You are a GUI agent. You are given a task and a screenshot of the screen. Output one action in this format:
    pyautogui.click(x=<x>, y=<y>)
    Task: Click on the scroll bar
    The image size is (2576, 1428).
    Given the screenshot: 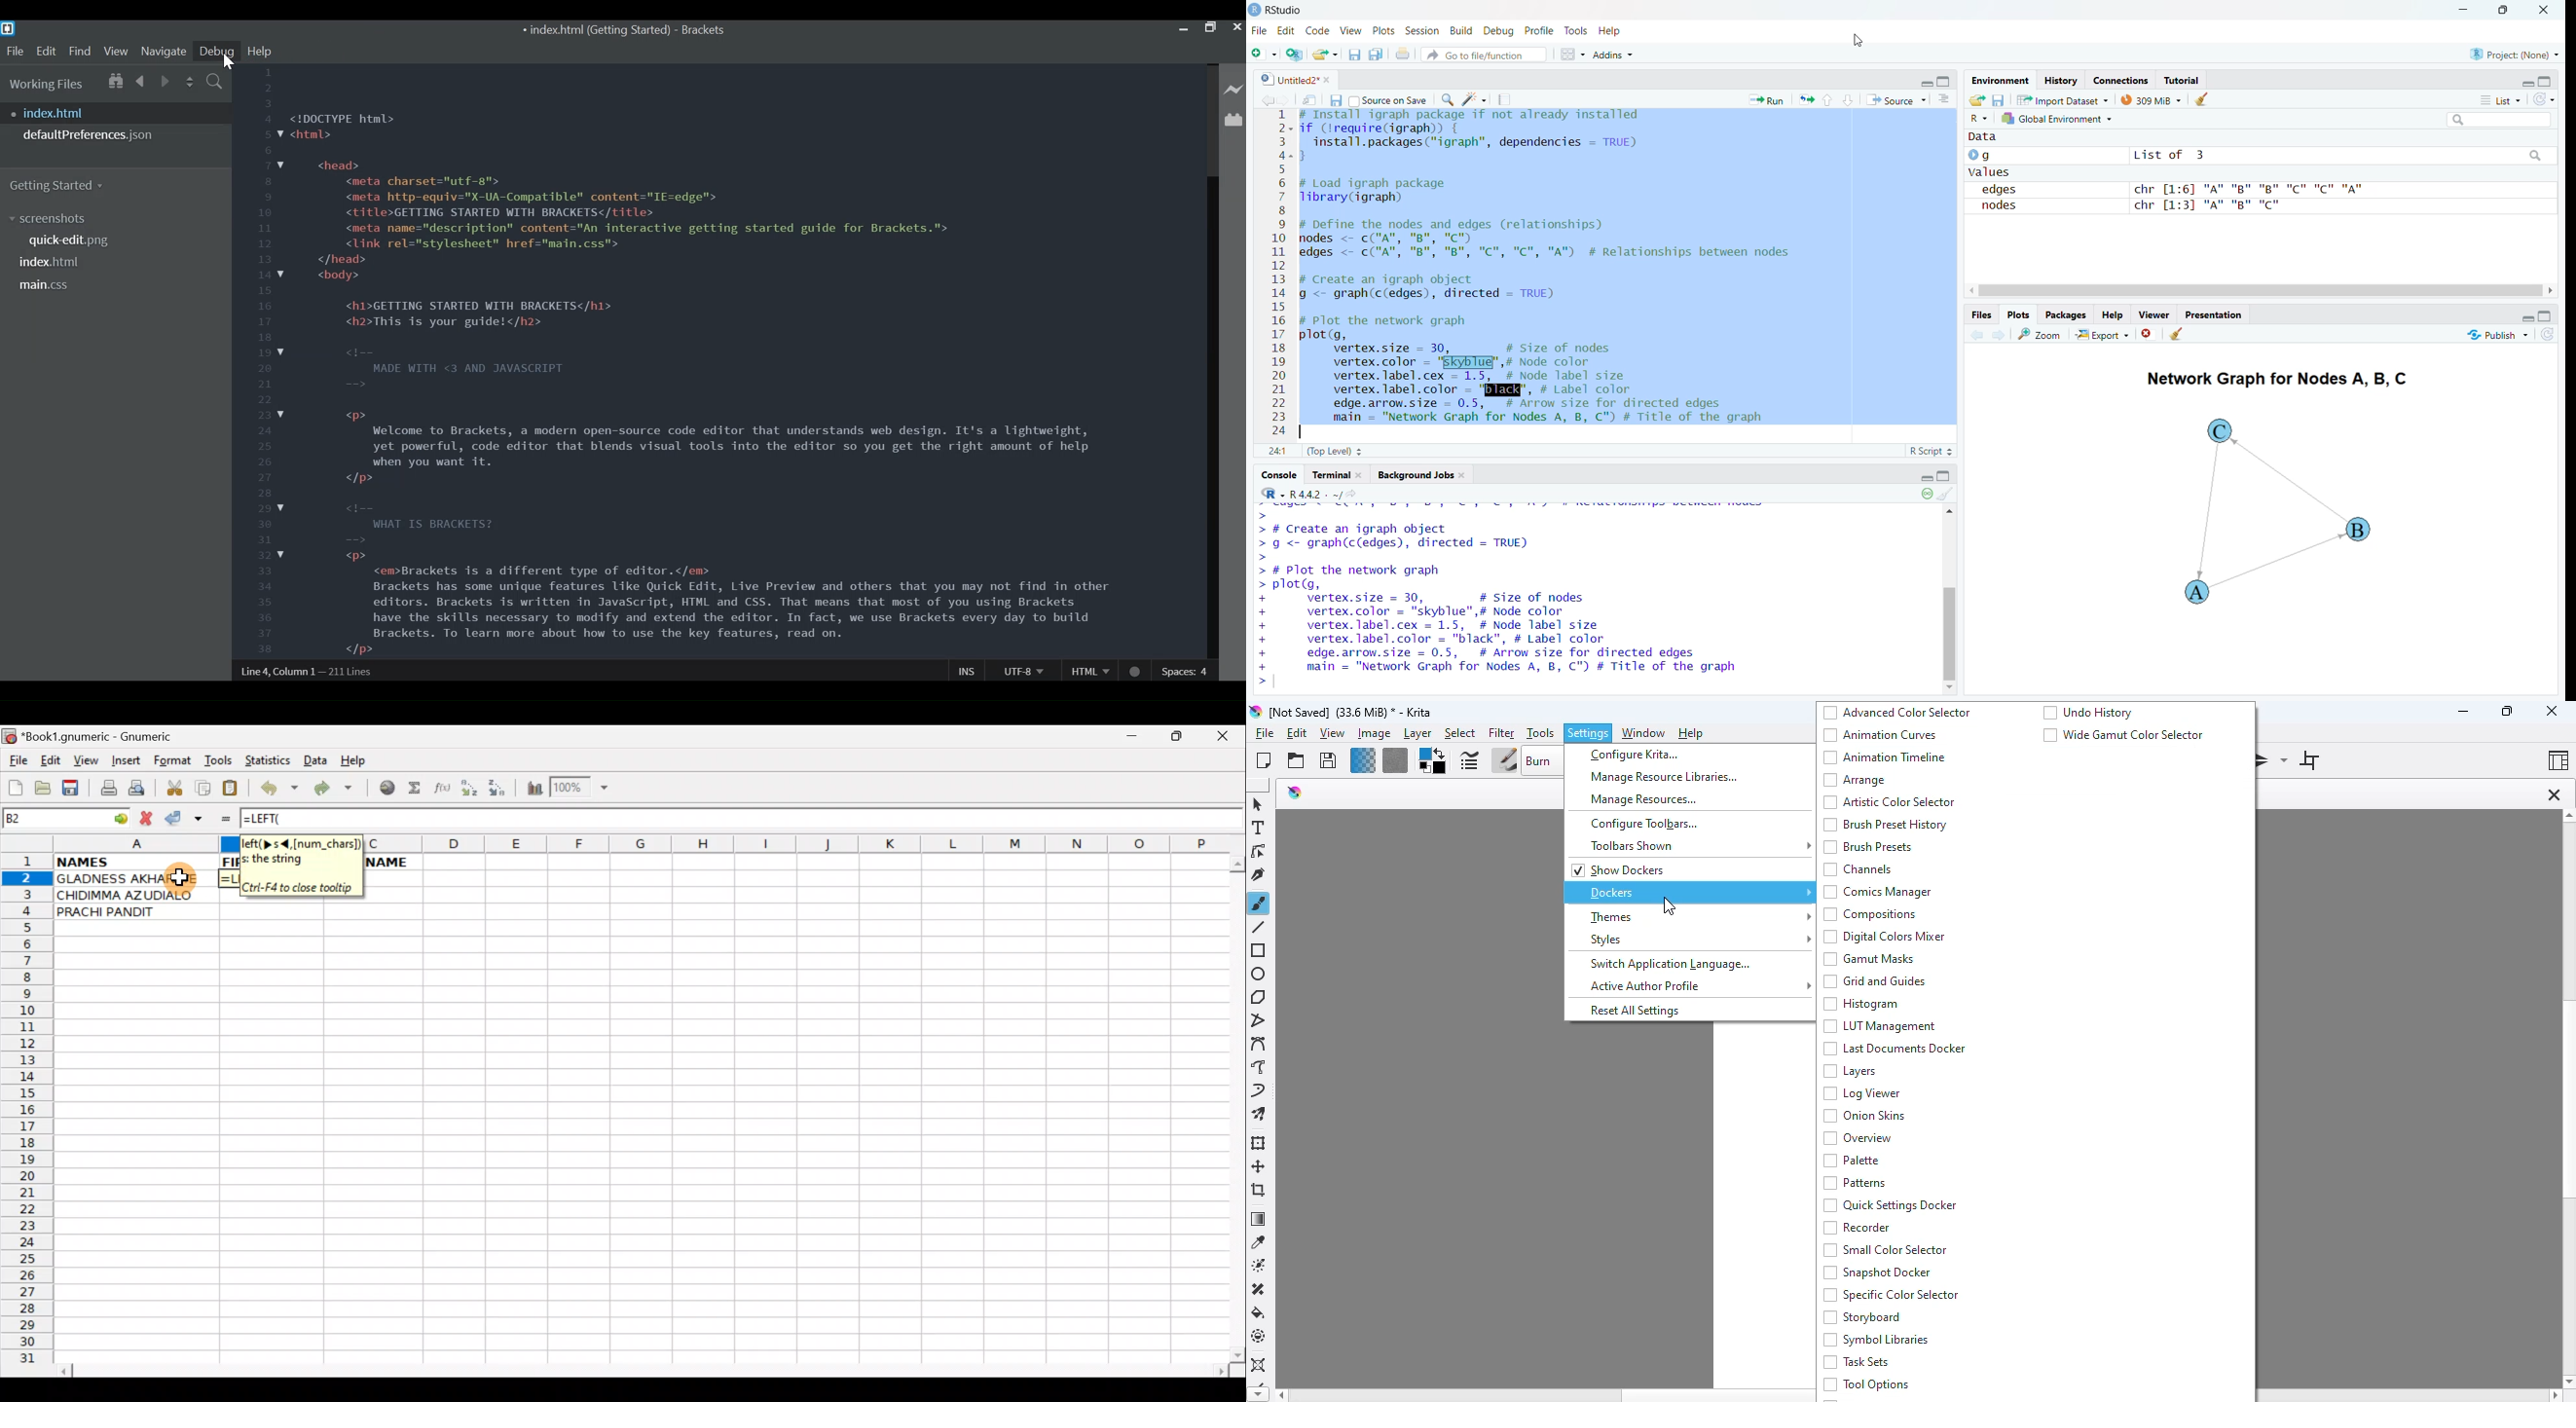 What is the action you would take?
    pyautogui.click(x=1946, y=599)
    